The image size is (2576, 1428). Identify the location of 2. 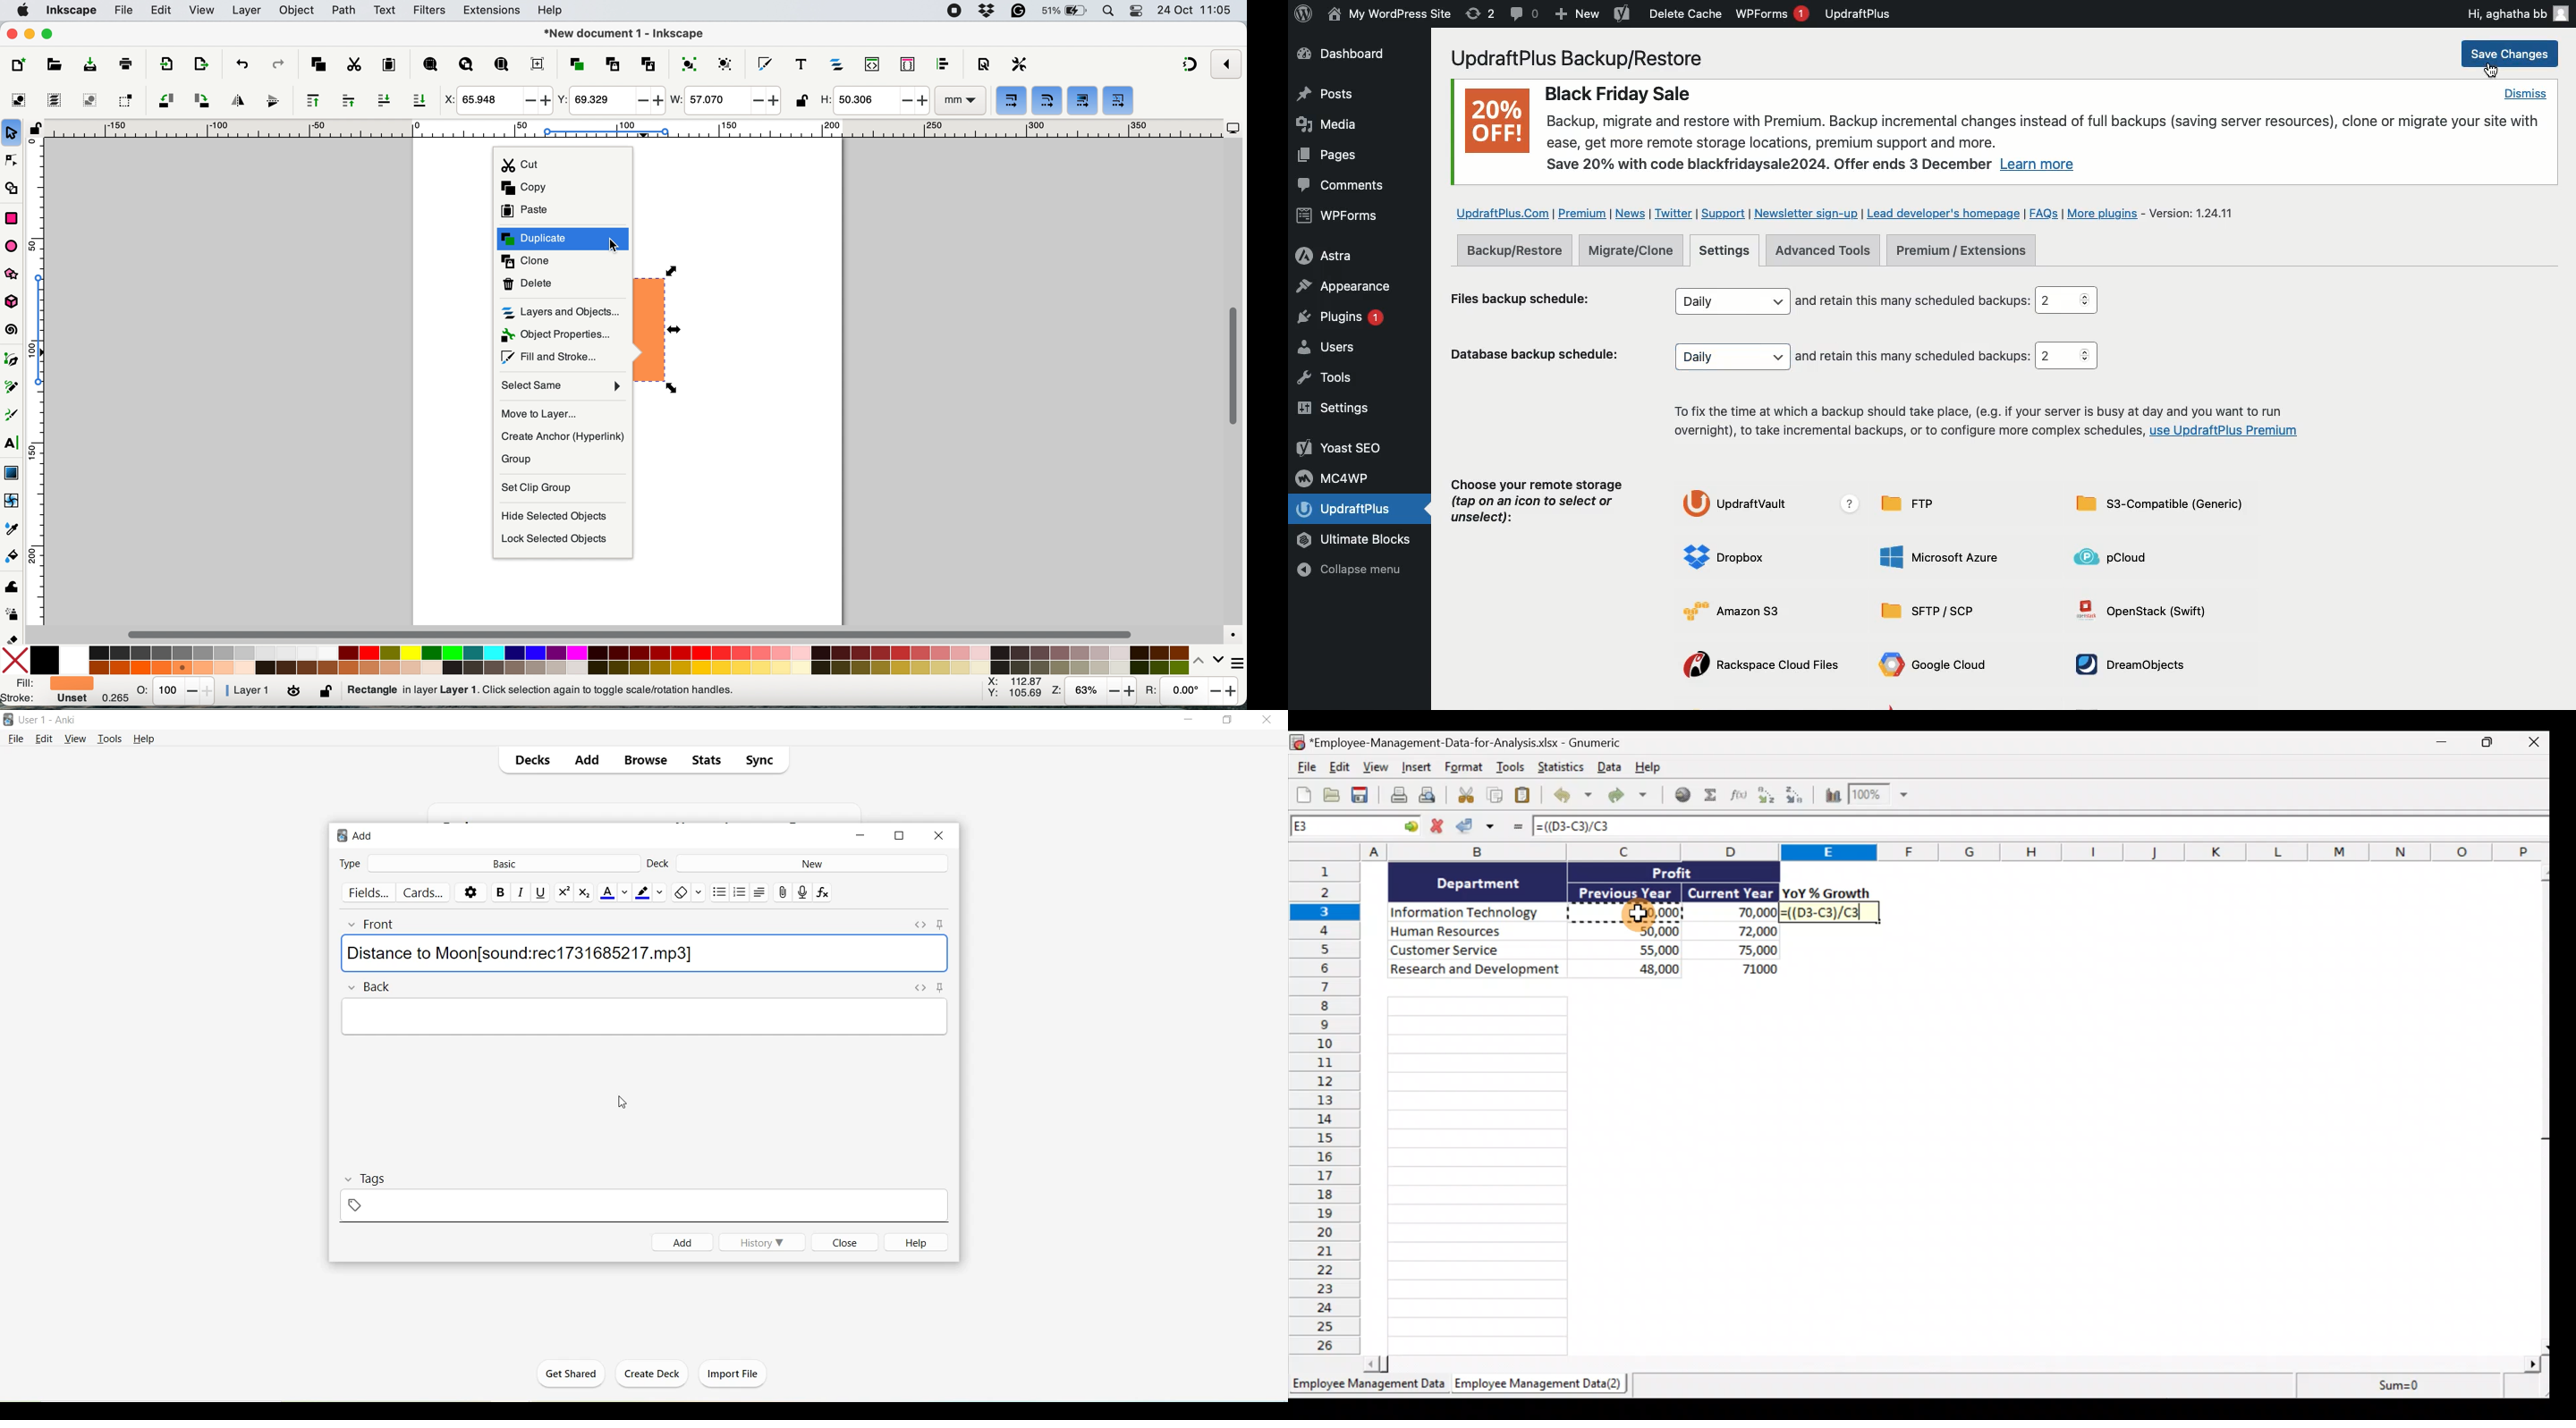
(2065, 356).